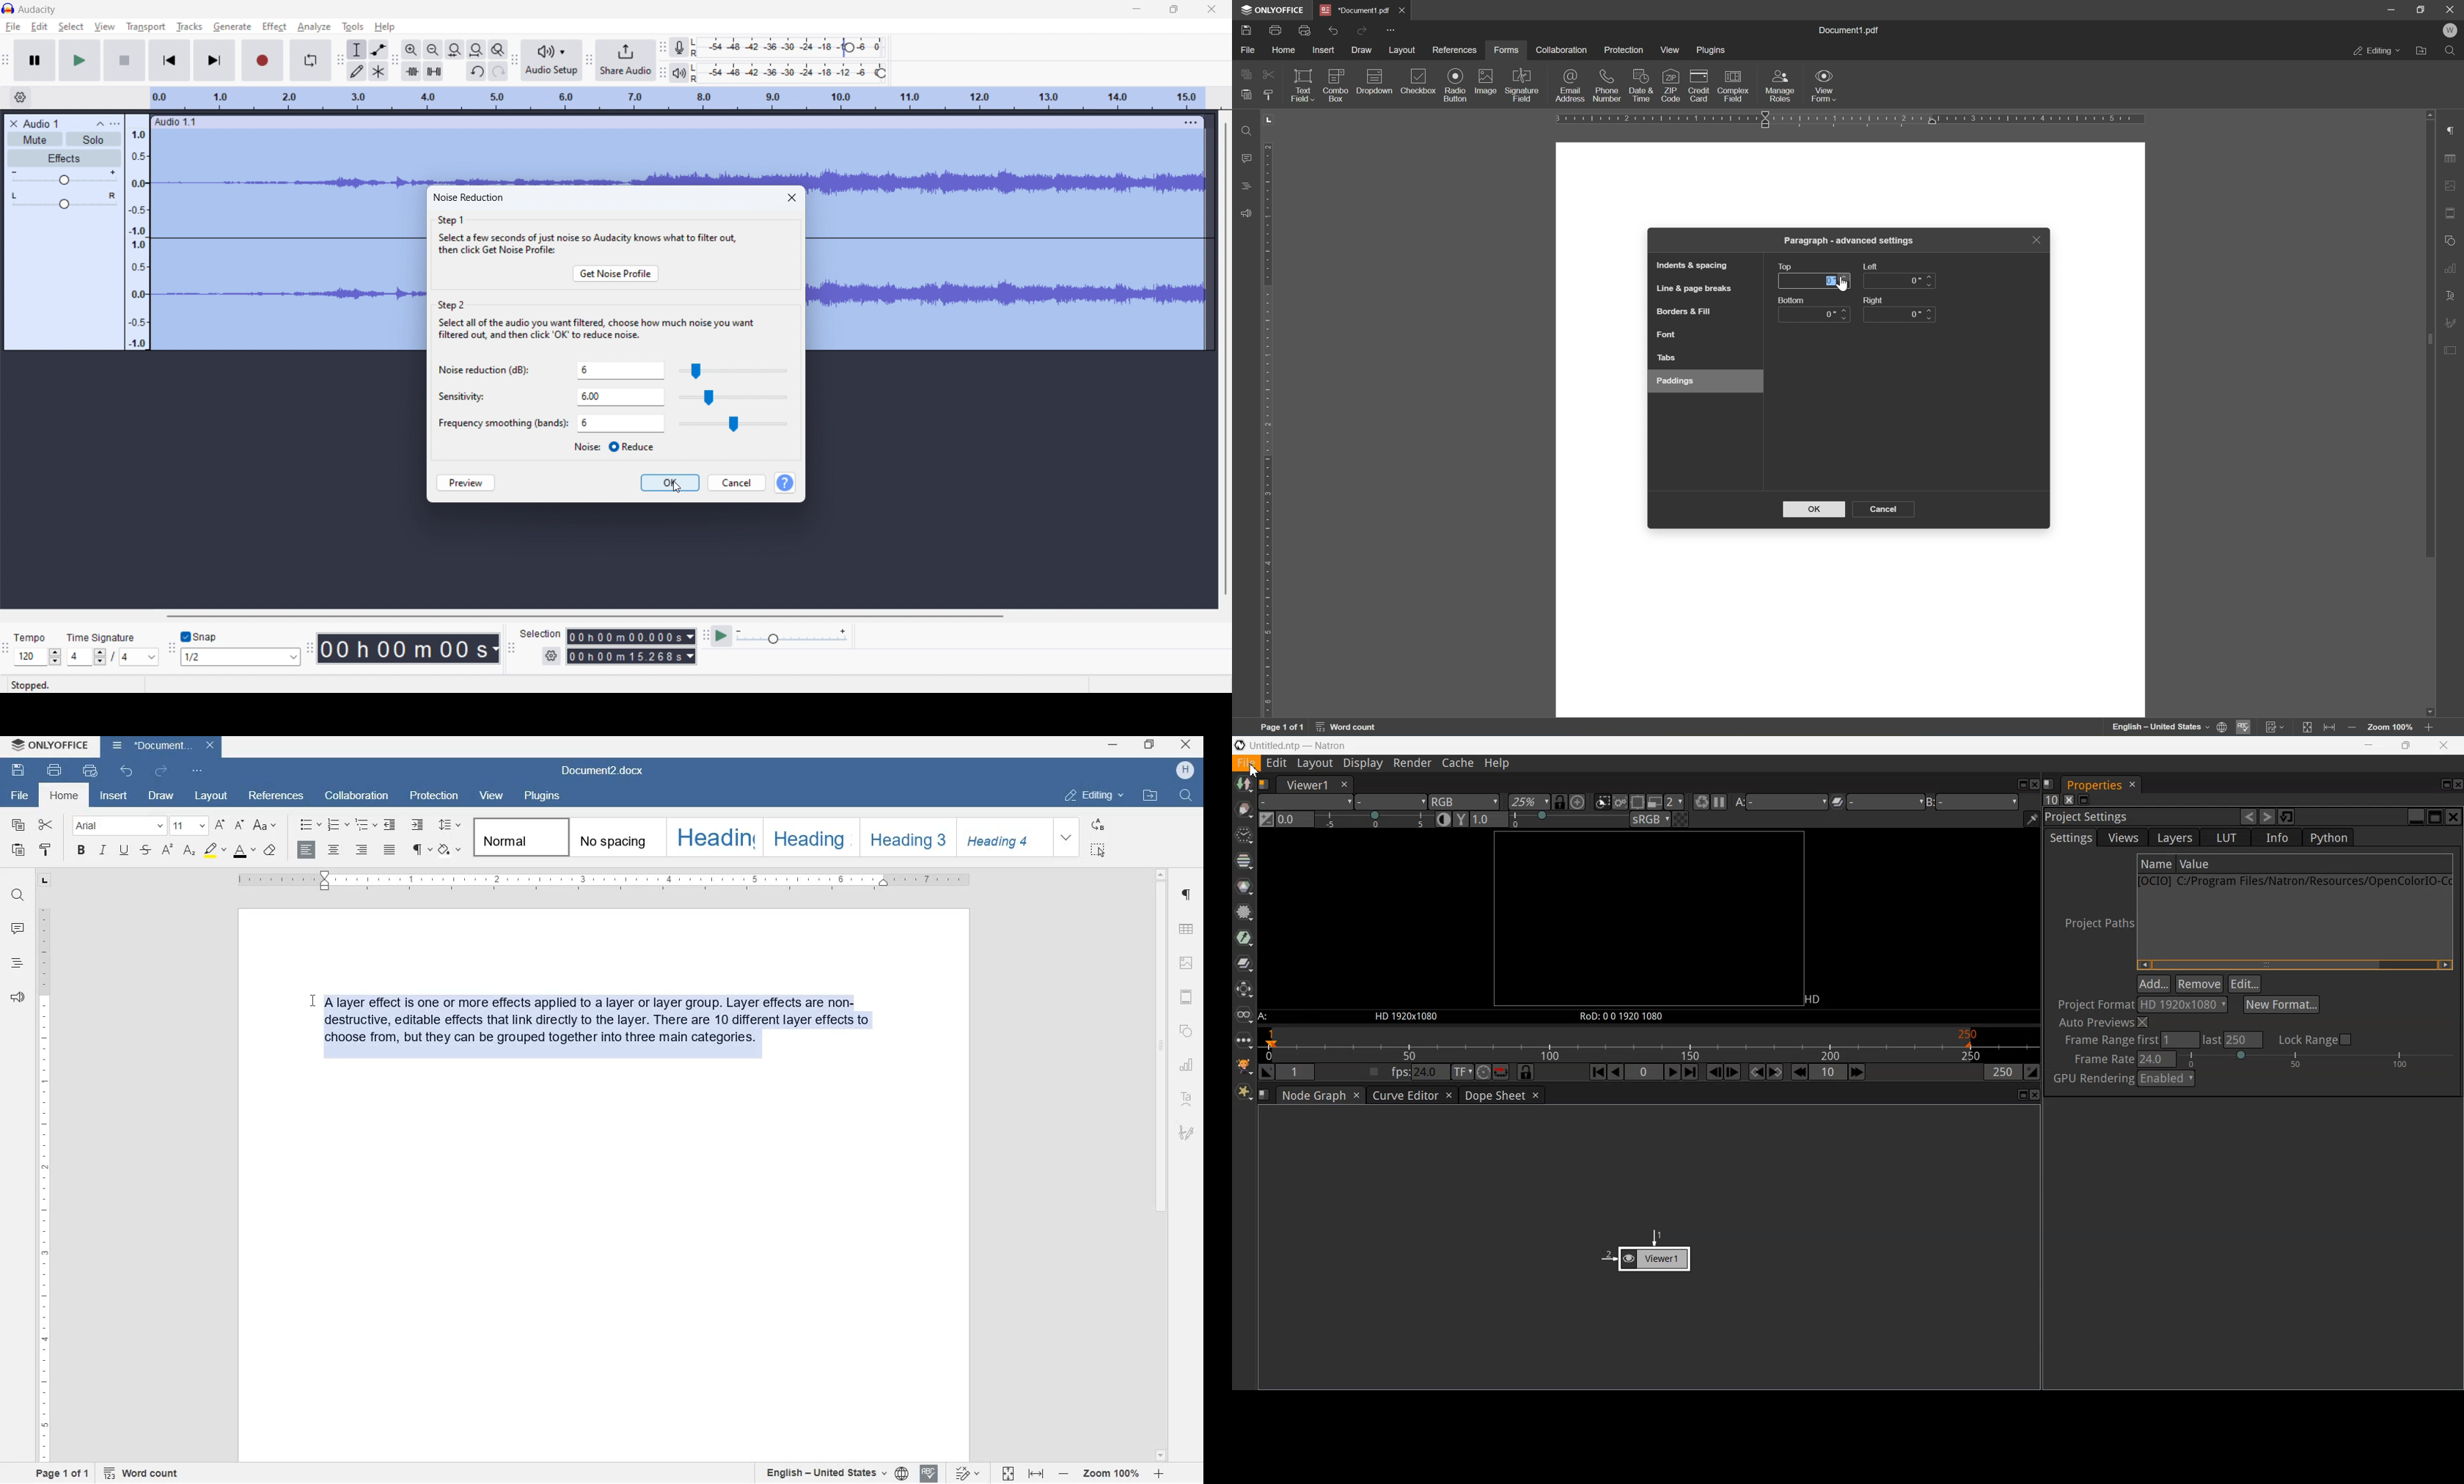  I want to click on stop, so click(124, 60).